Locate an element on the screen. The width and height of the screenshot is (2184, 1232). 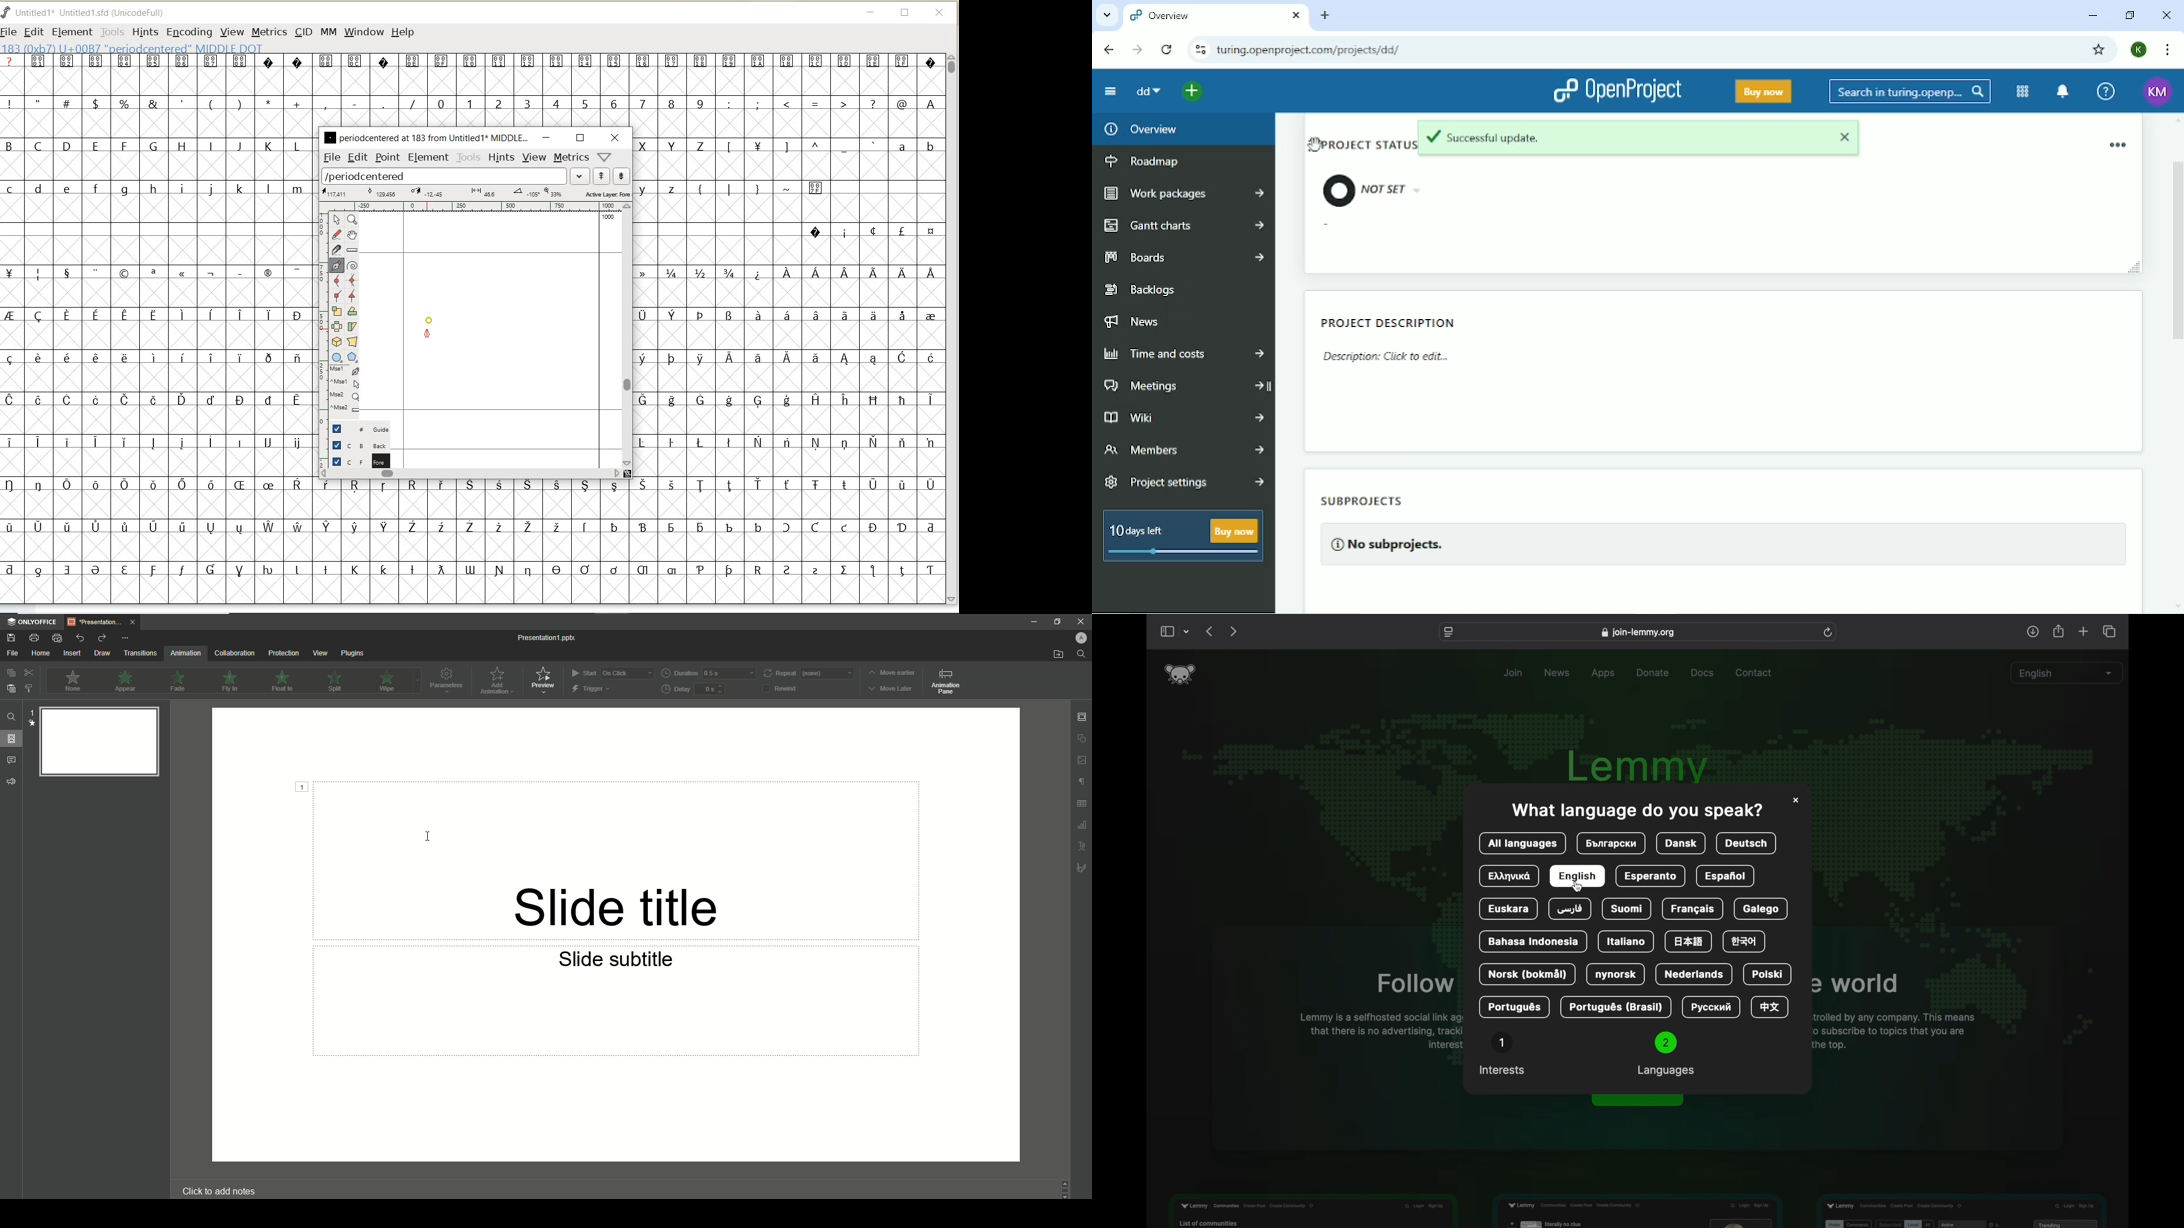
new tab is located at coordinates (2085, 631).